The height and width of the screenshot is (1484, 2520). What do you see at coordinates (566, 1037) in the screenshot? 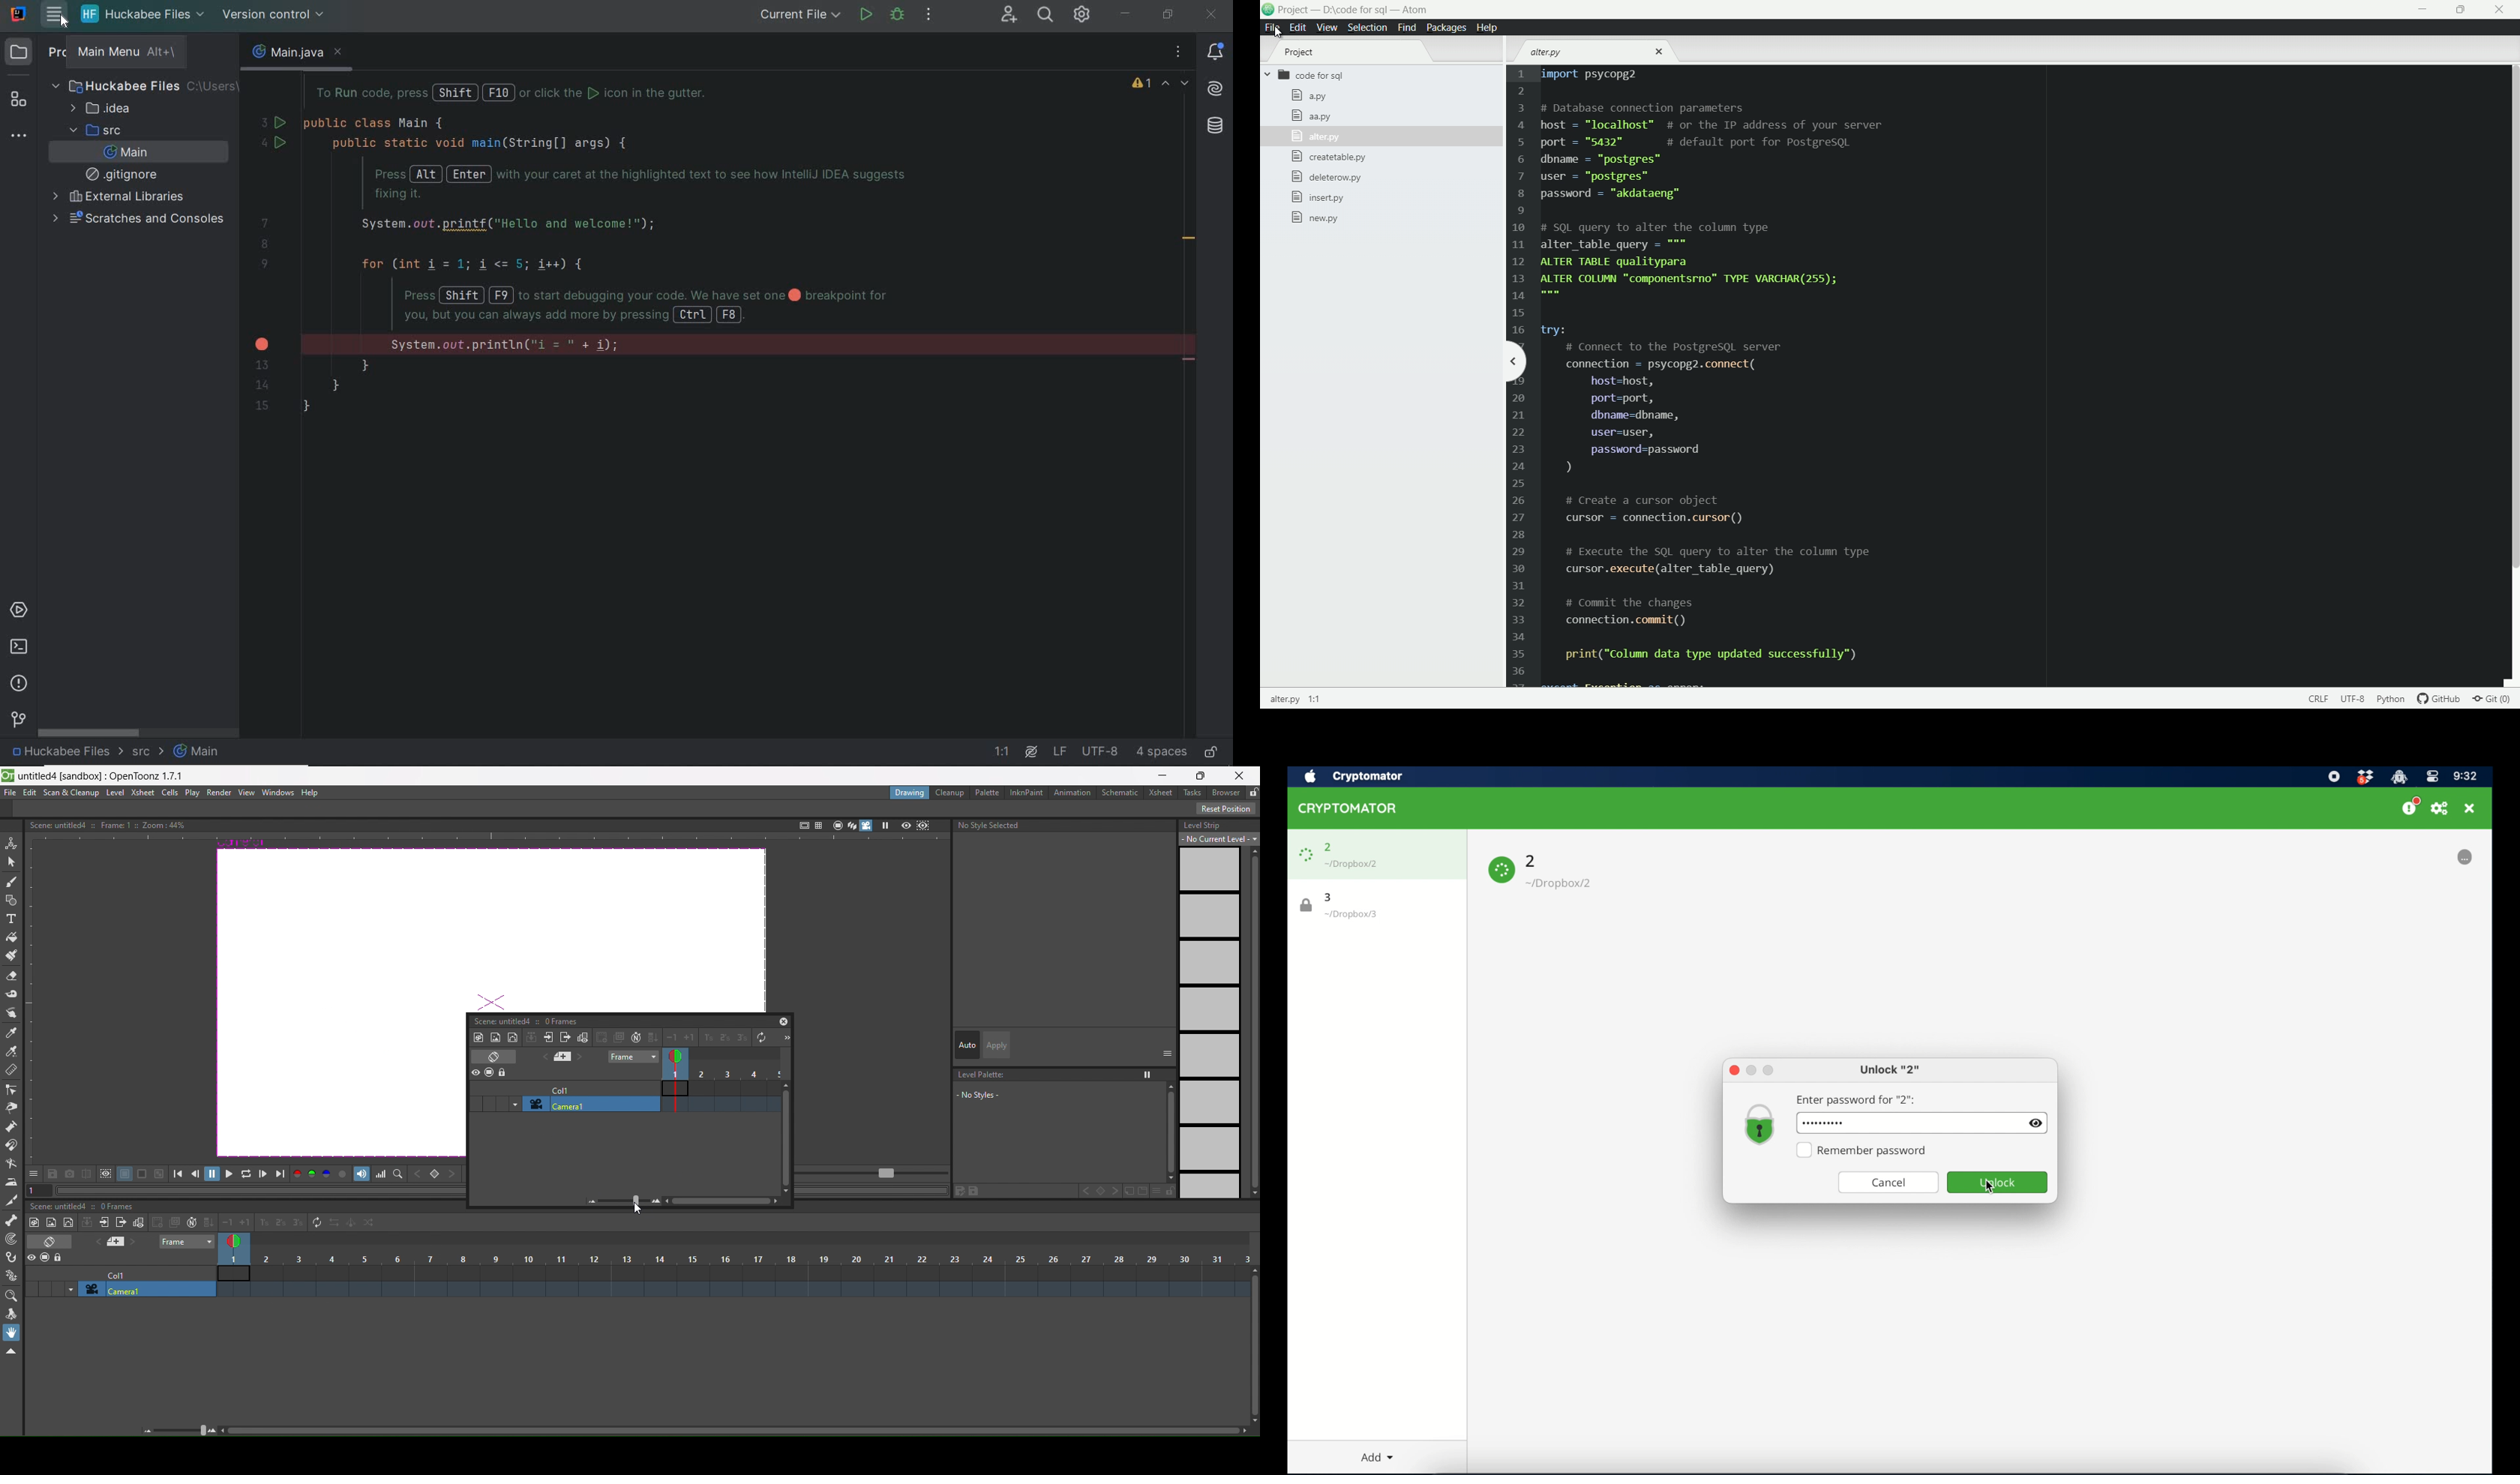
I see `close subsheet` at bounding box center [566, 1037].